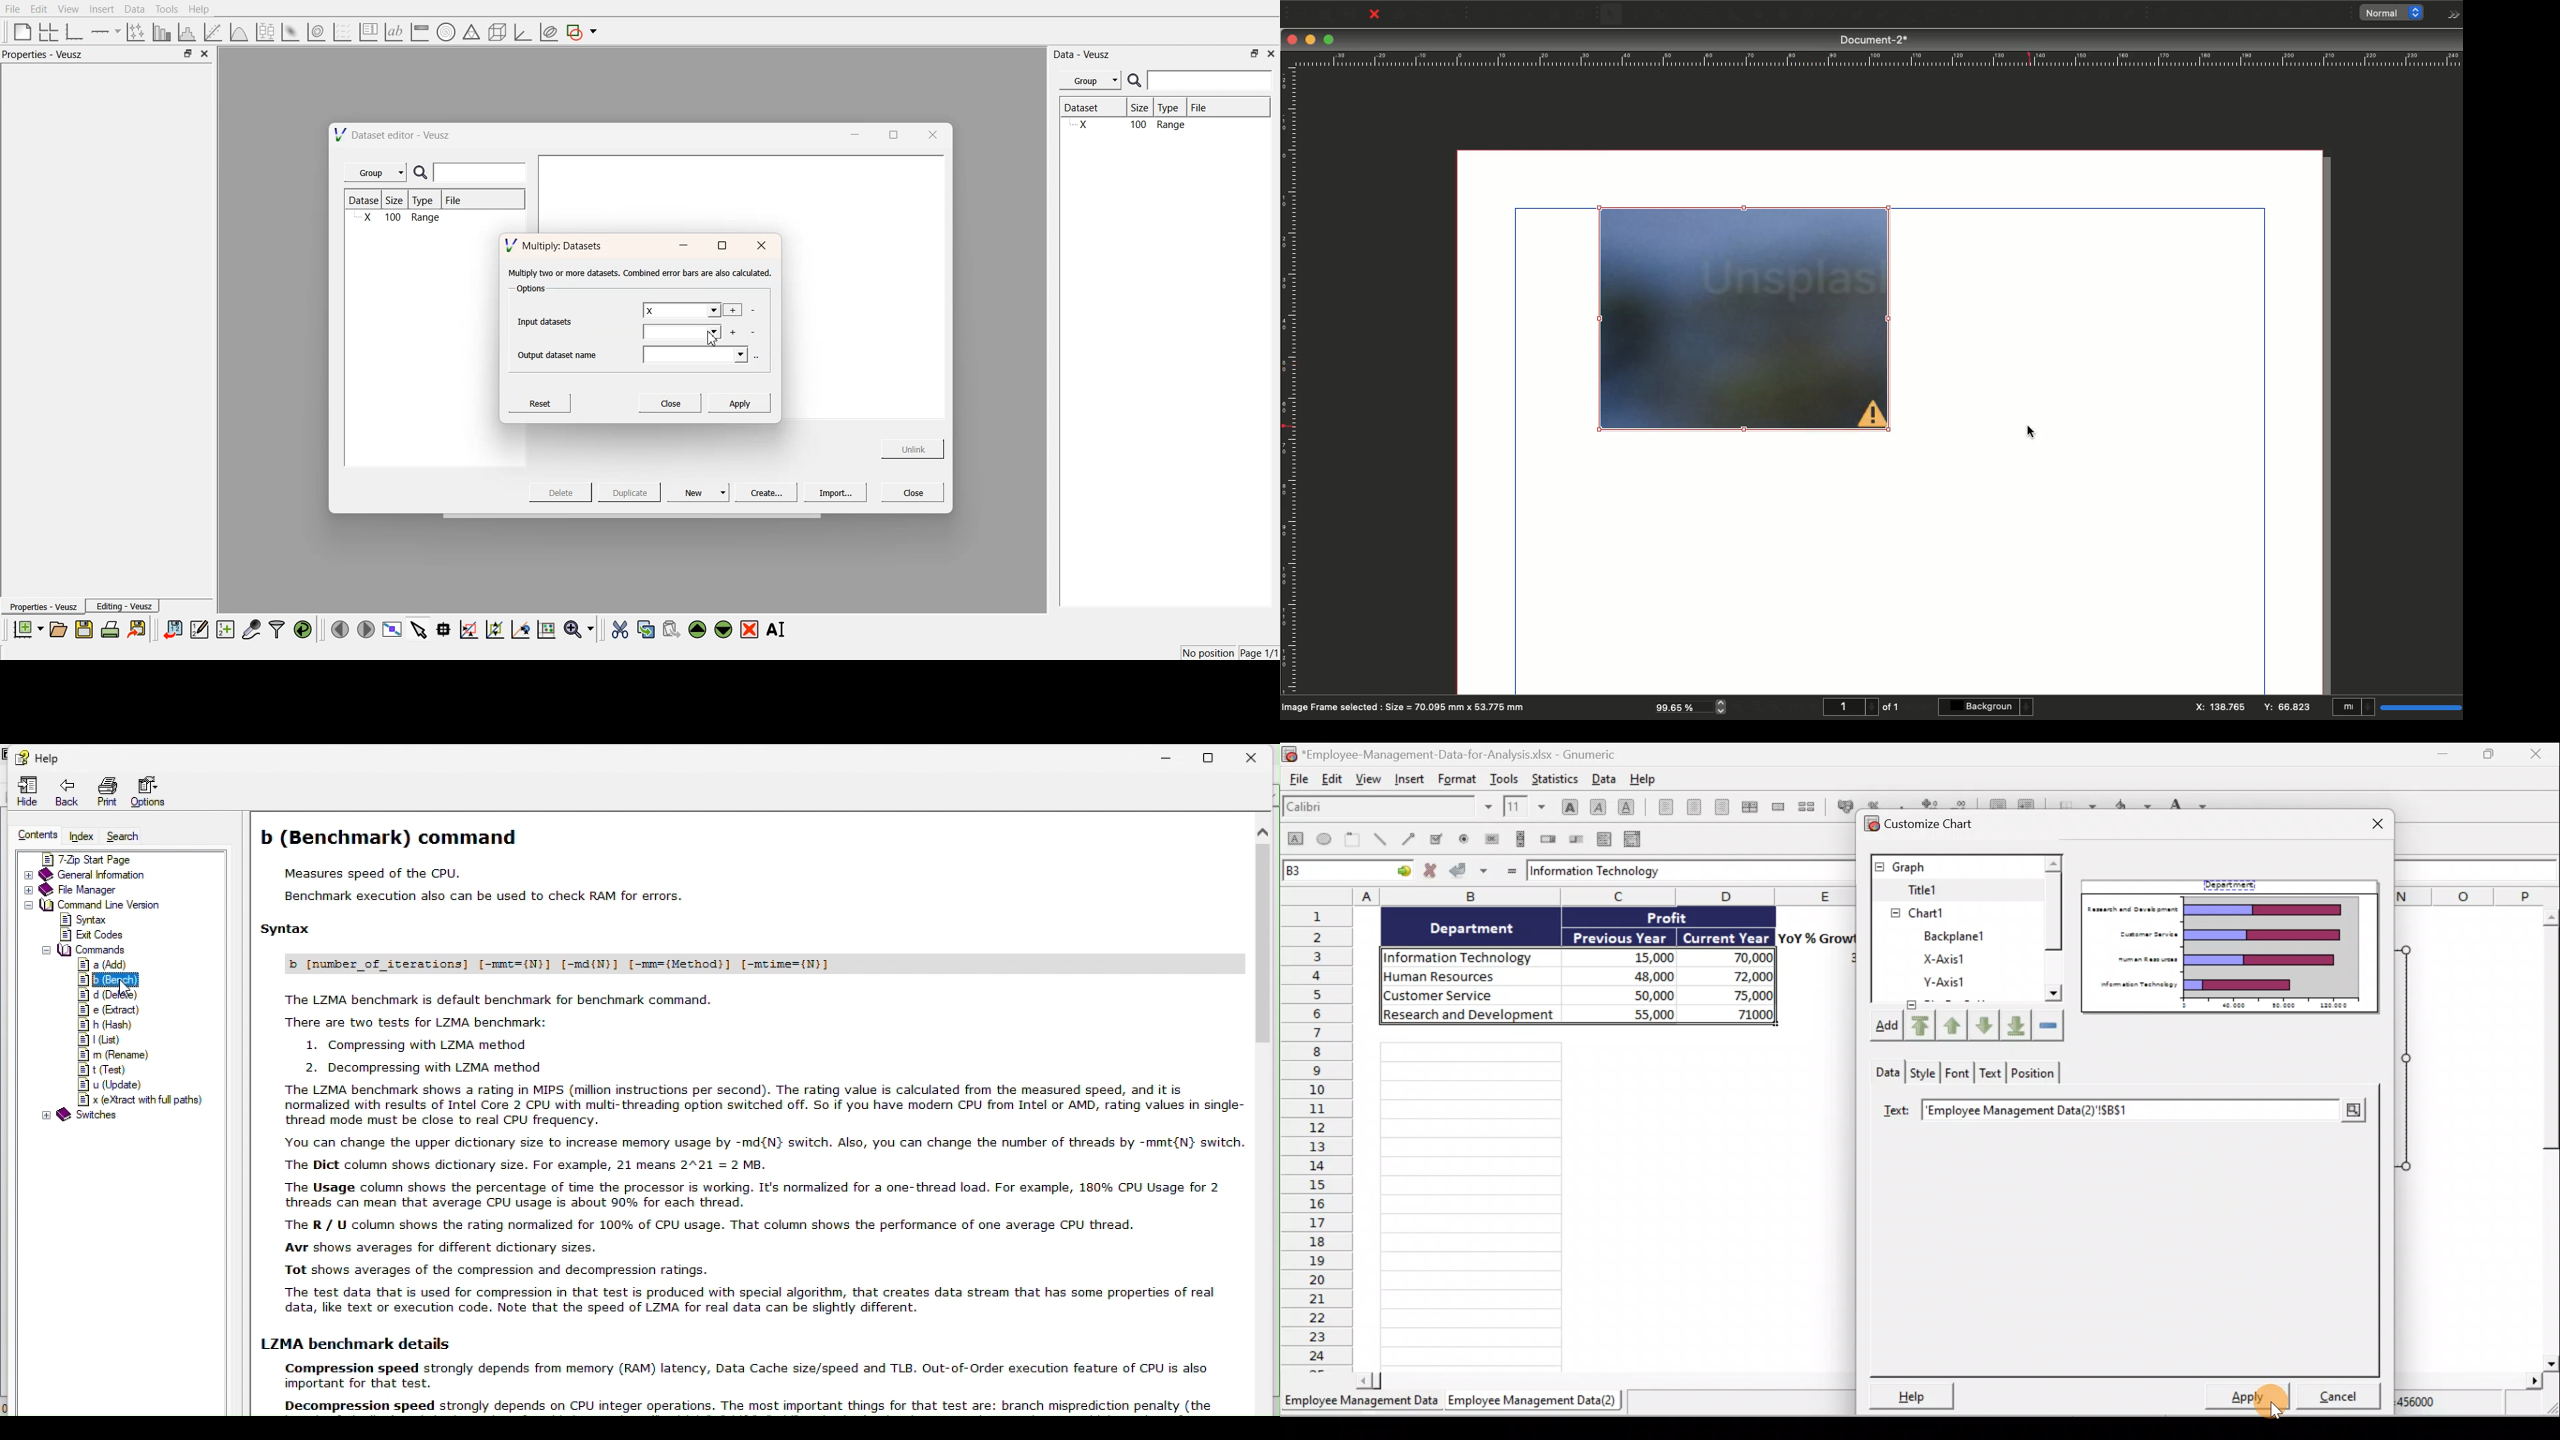 This screenshot has width=2576, height=1456. I want to click on mI, so click(2354, 708).